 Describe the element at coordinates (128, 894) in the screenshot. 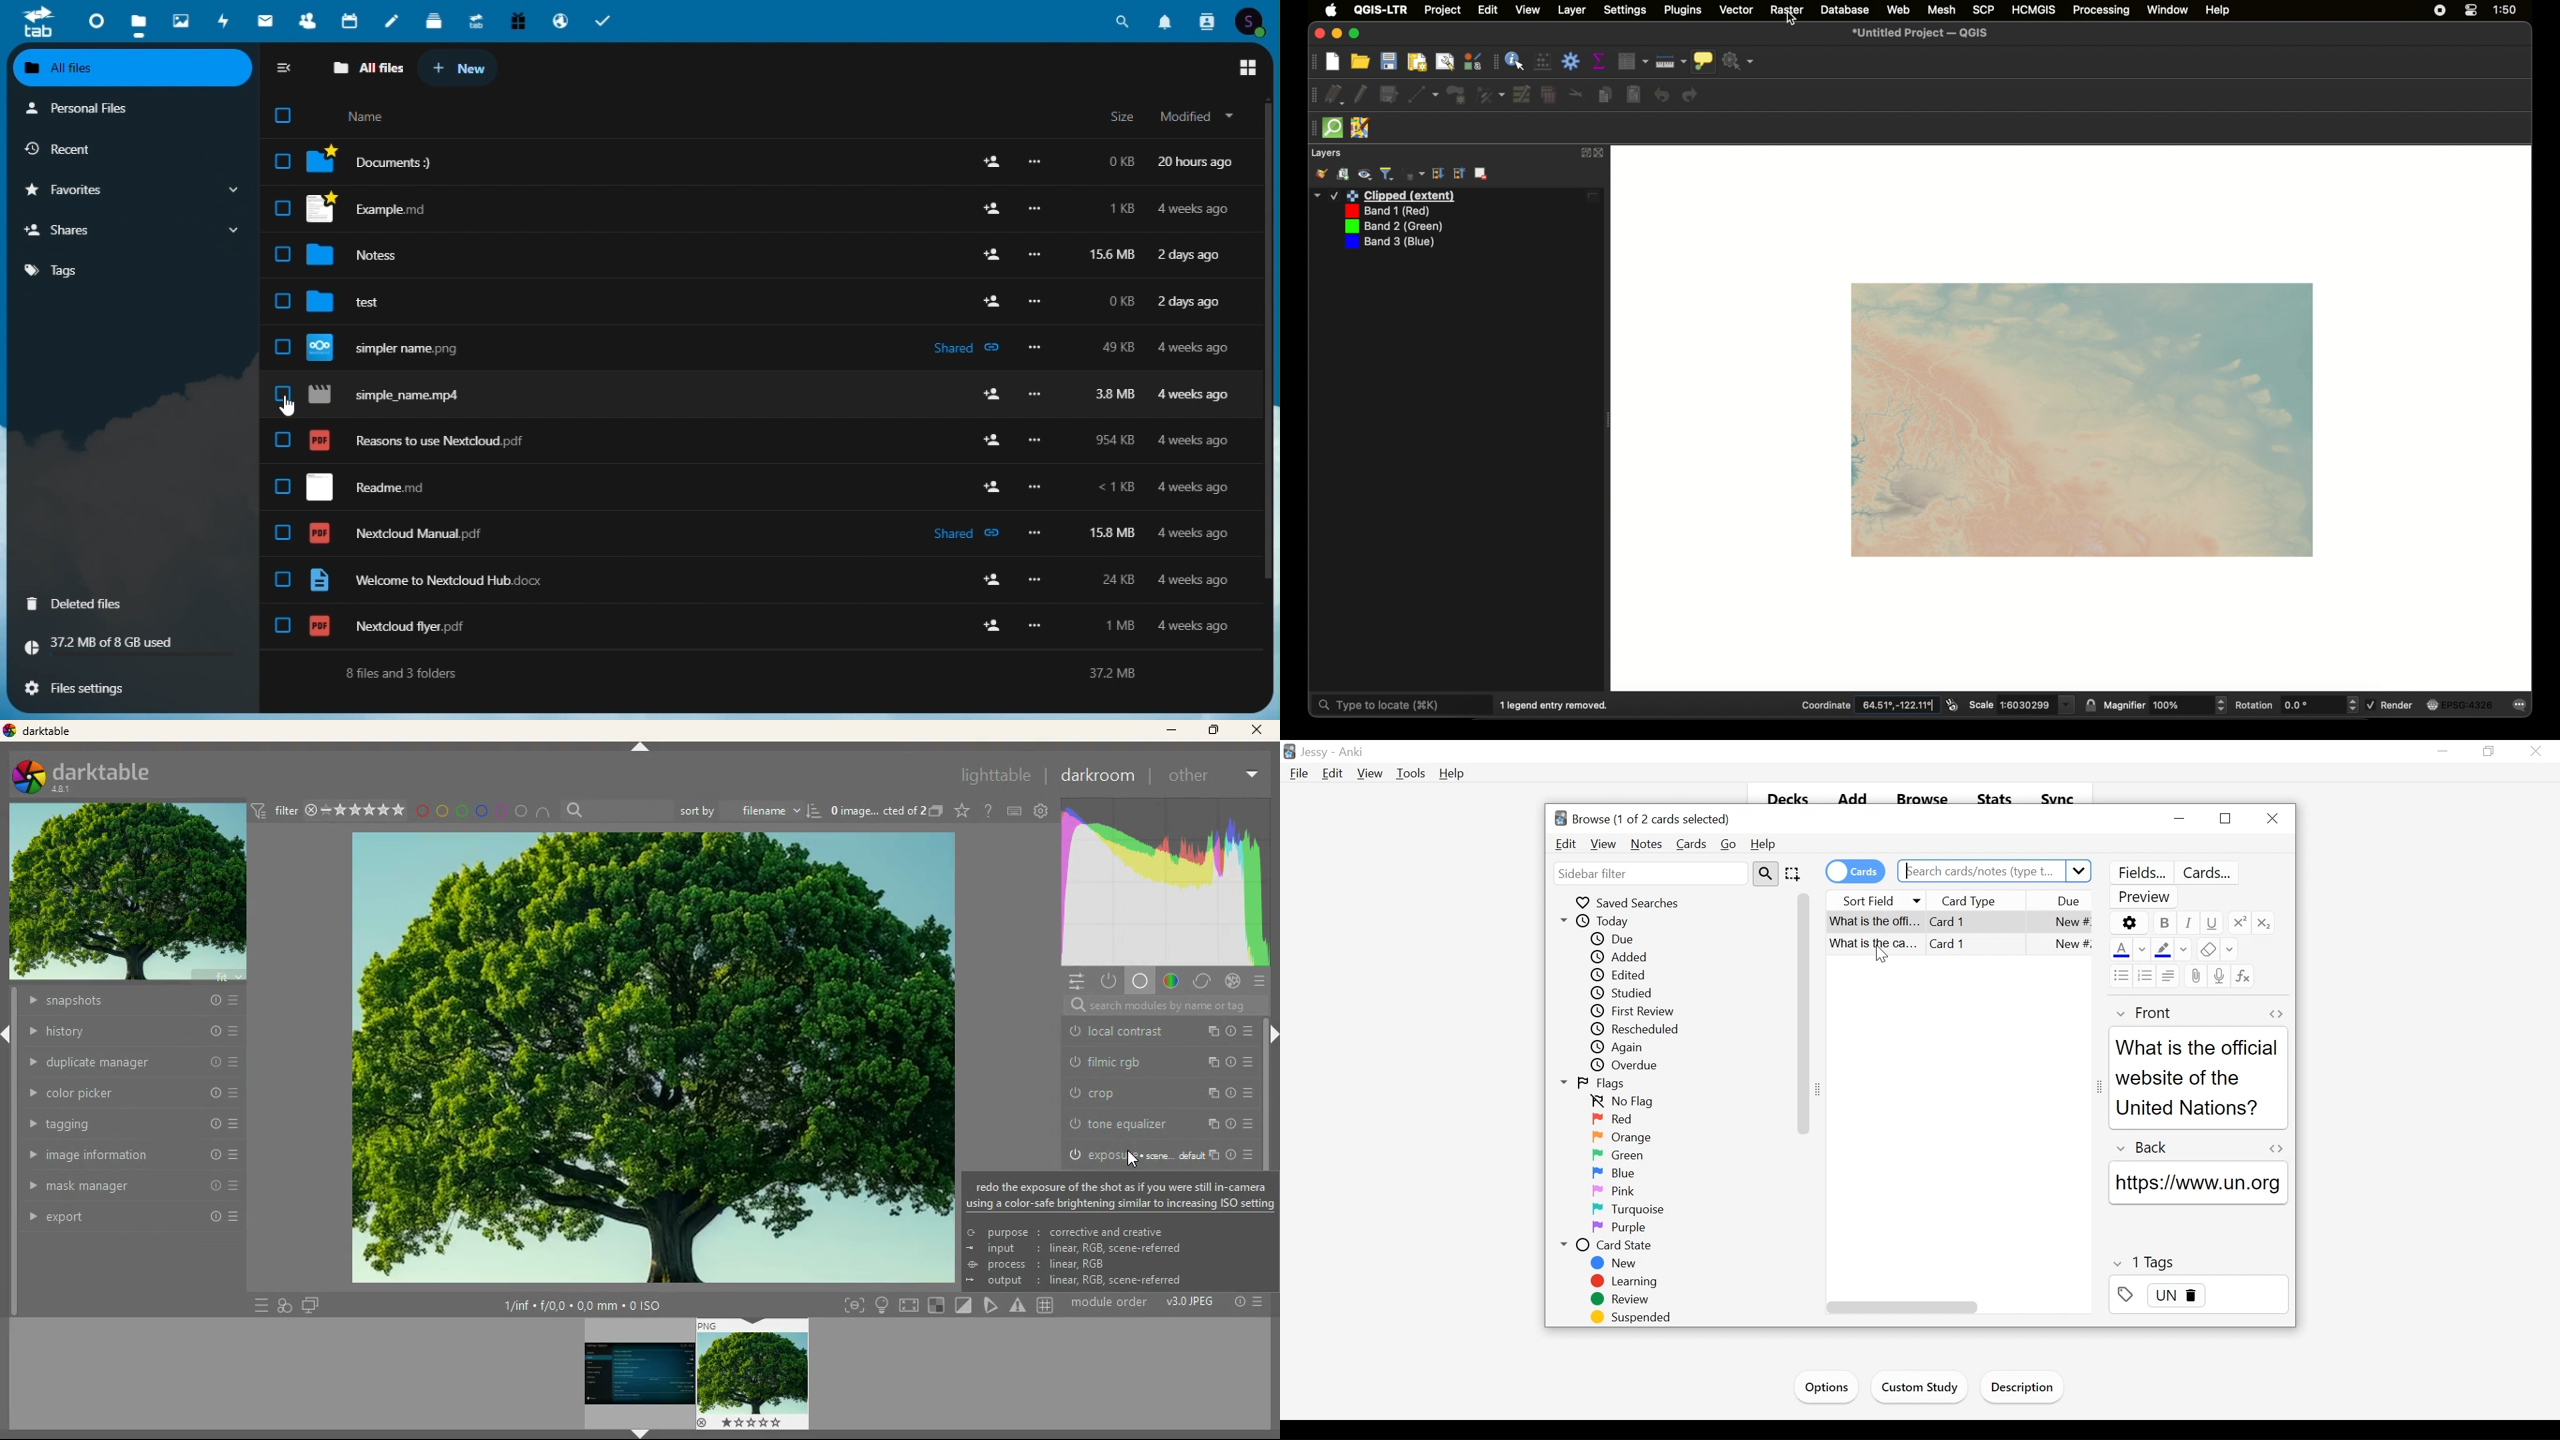

I see `image` at that location.